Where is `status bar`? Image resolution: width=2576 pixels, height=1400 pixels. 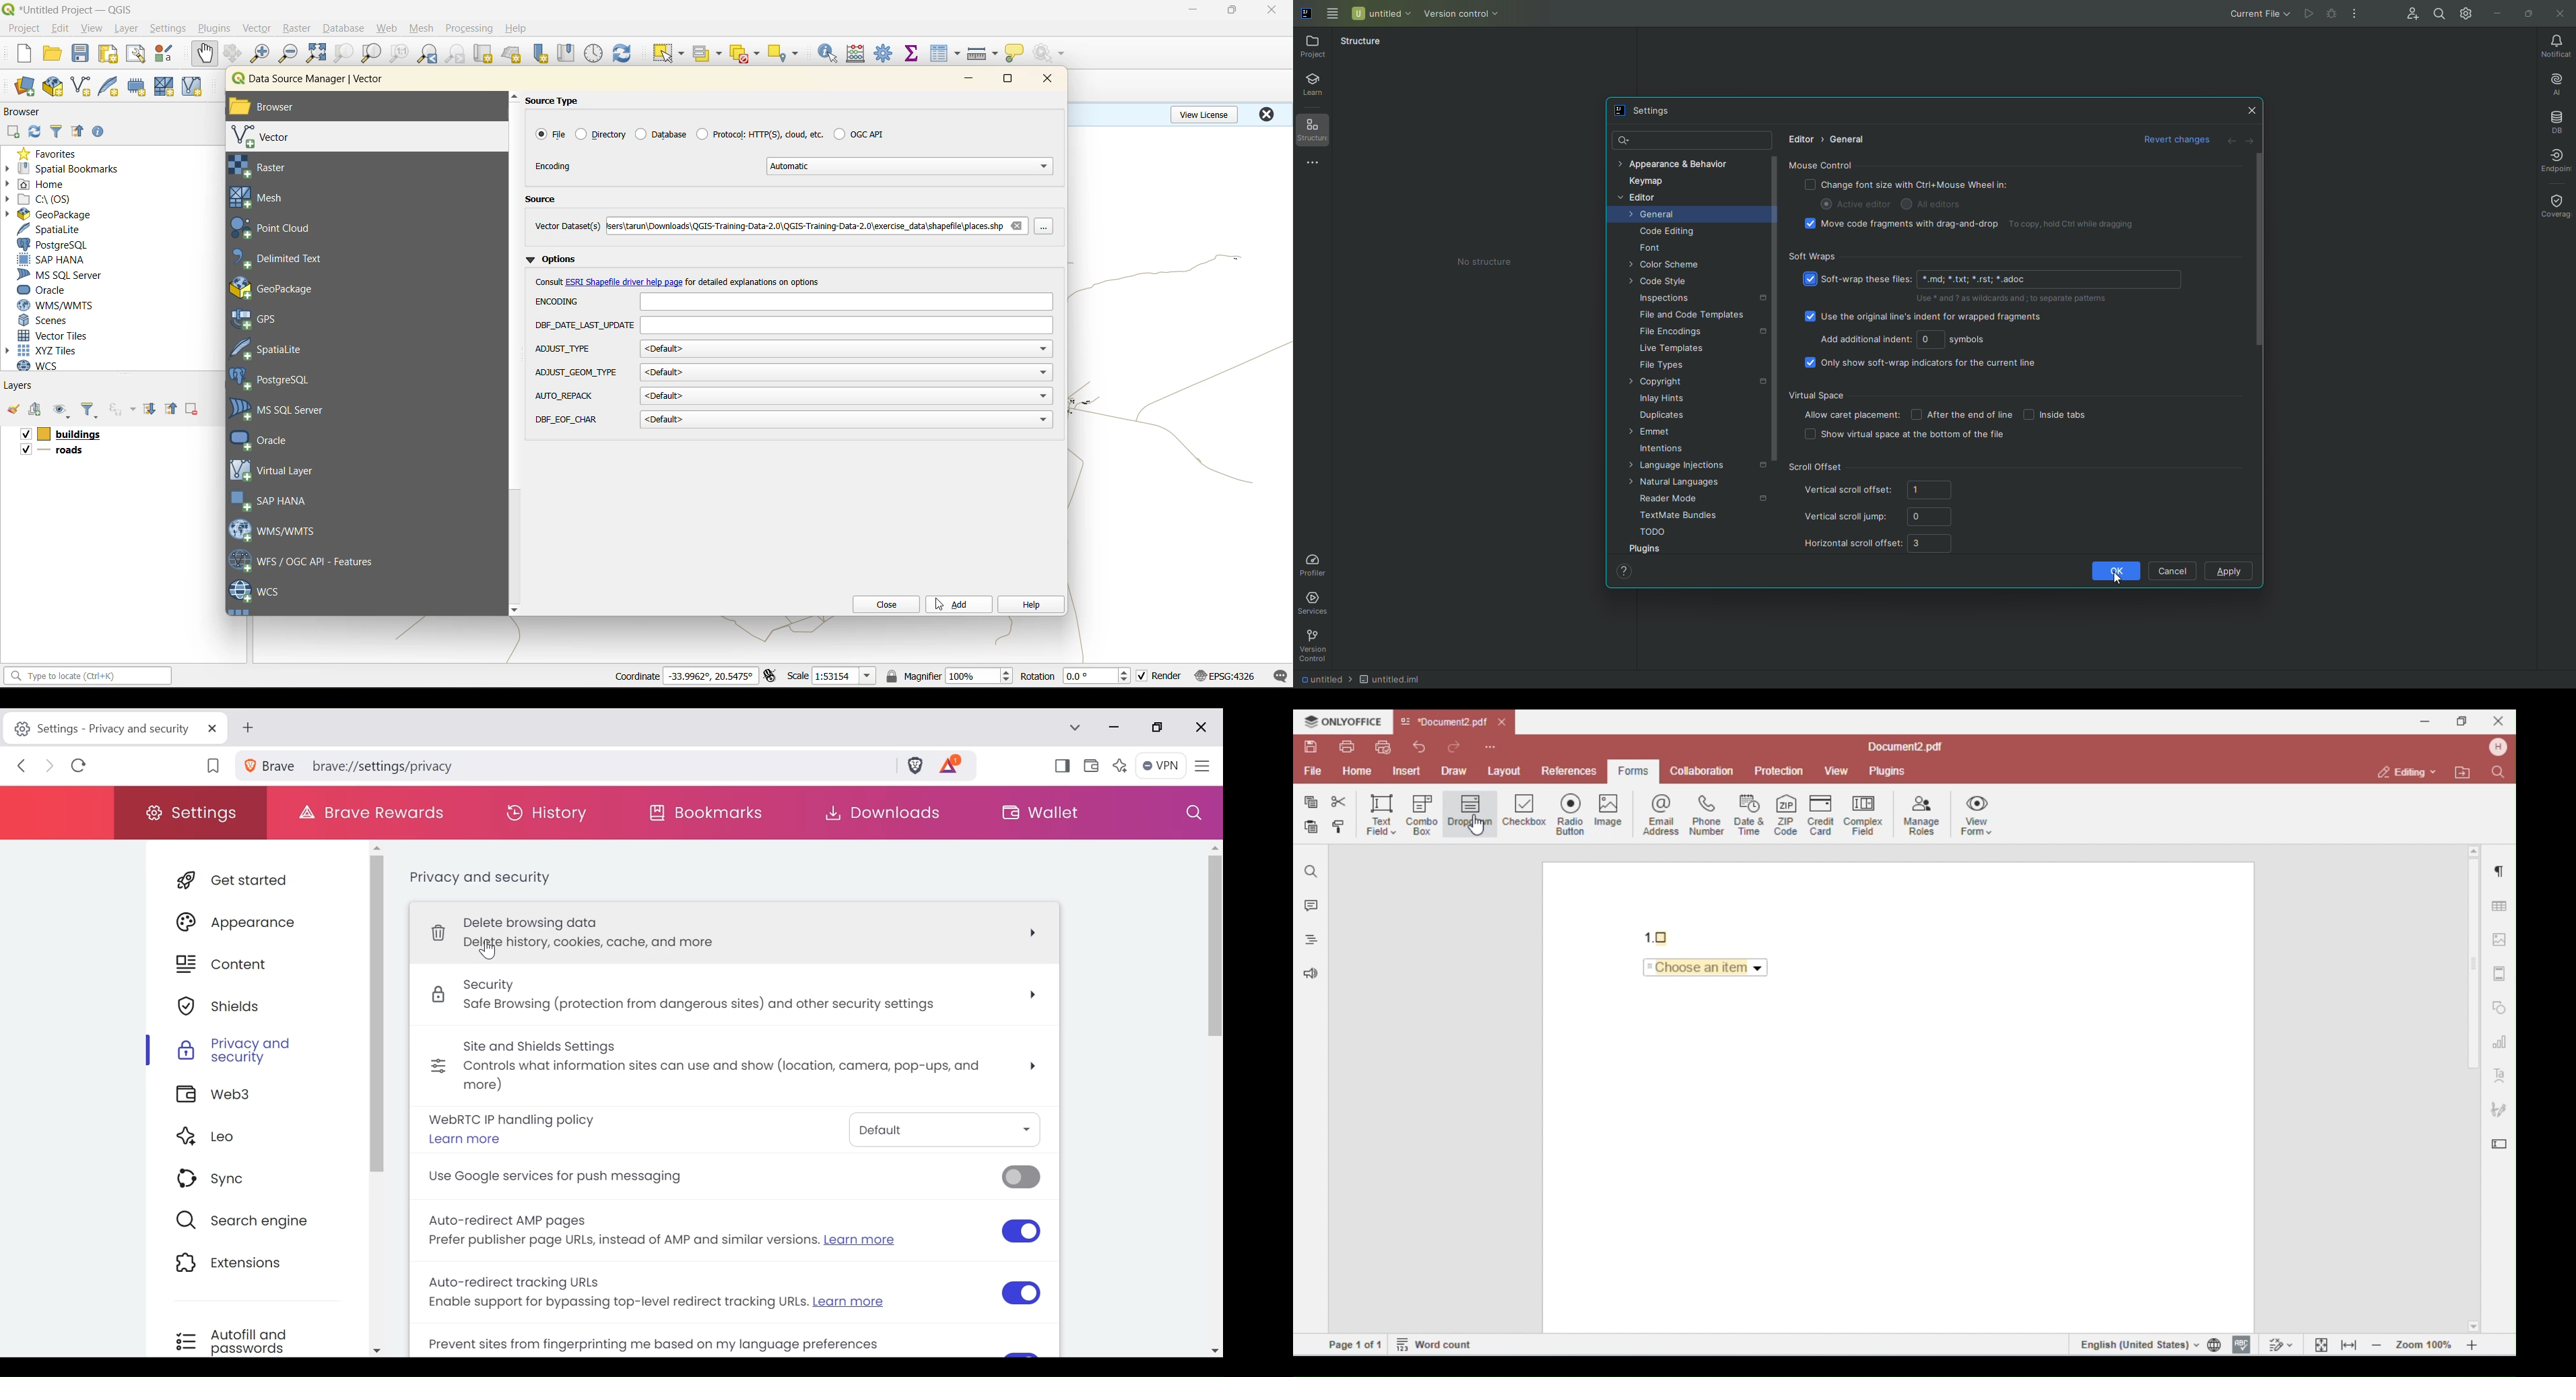
status bar is located at coordinates (86, 675).